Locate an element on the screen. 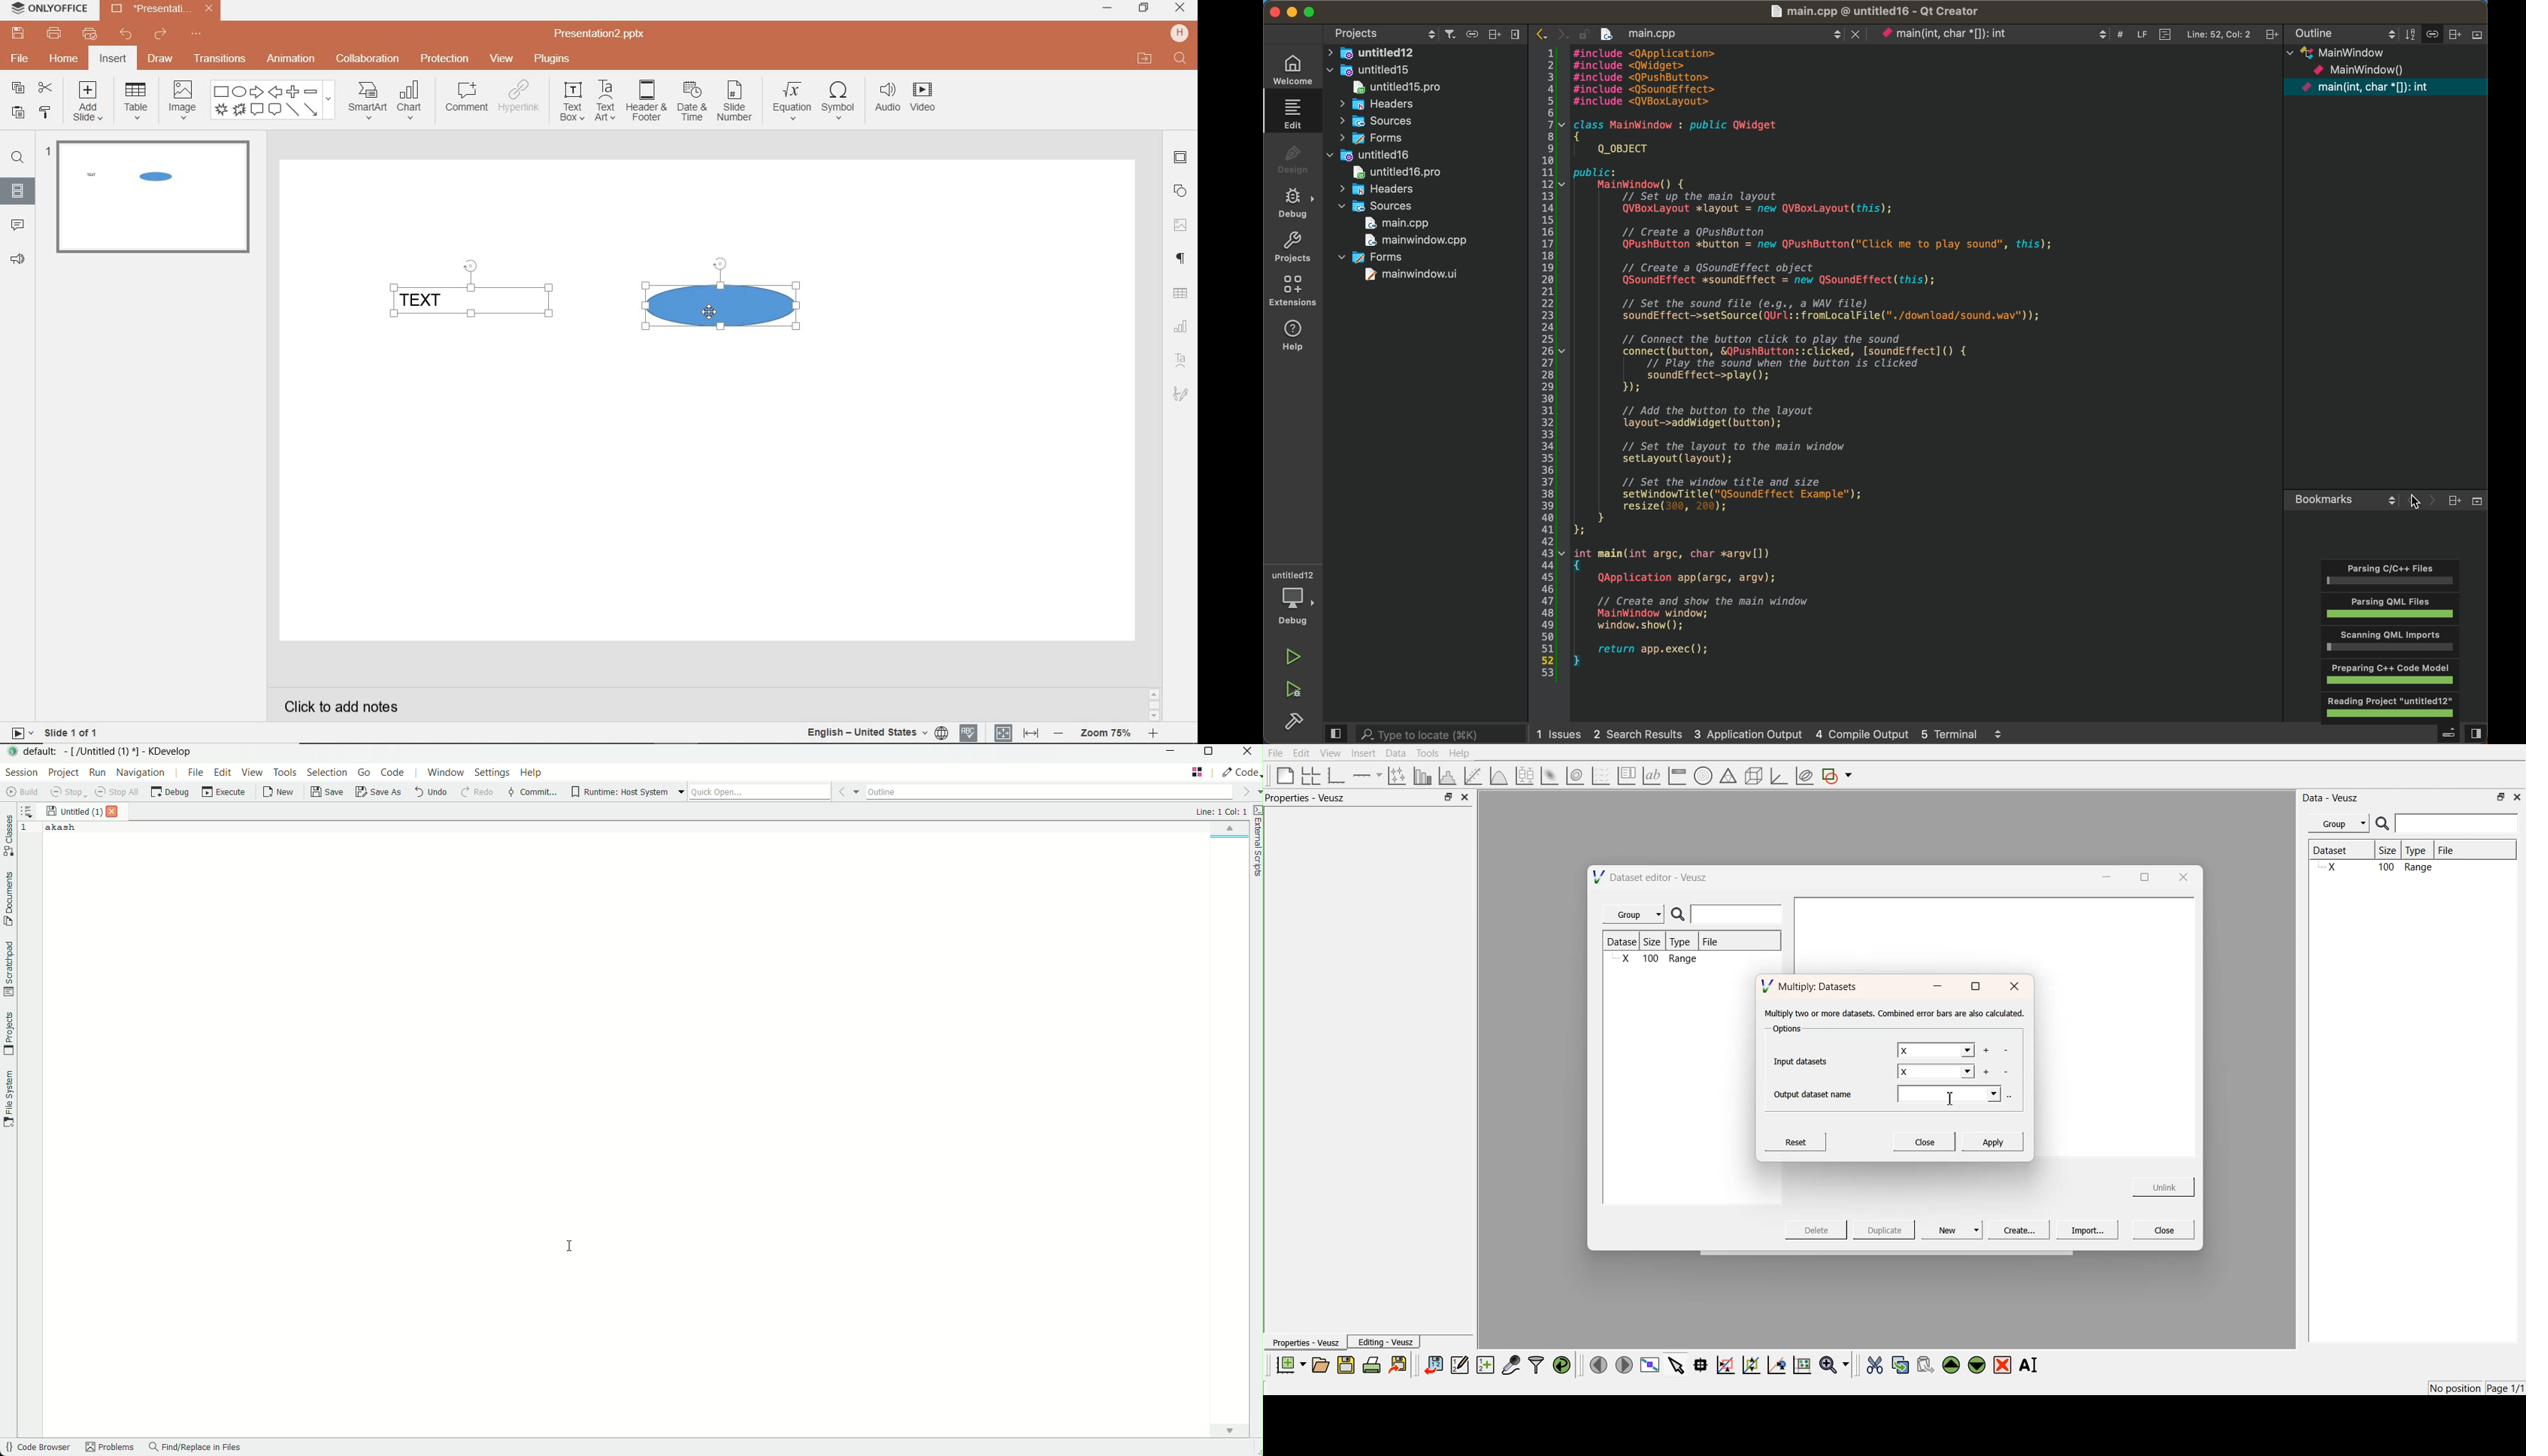 Image resolution: width=2548 pixels, height=1456 pixels. customize quick print is located at coordinates (88, 34).